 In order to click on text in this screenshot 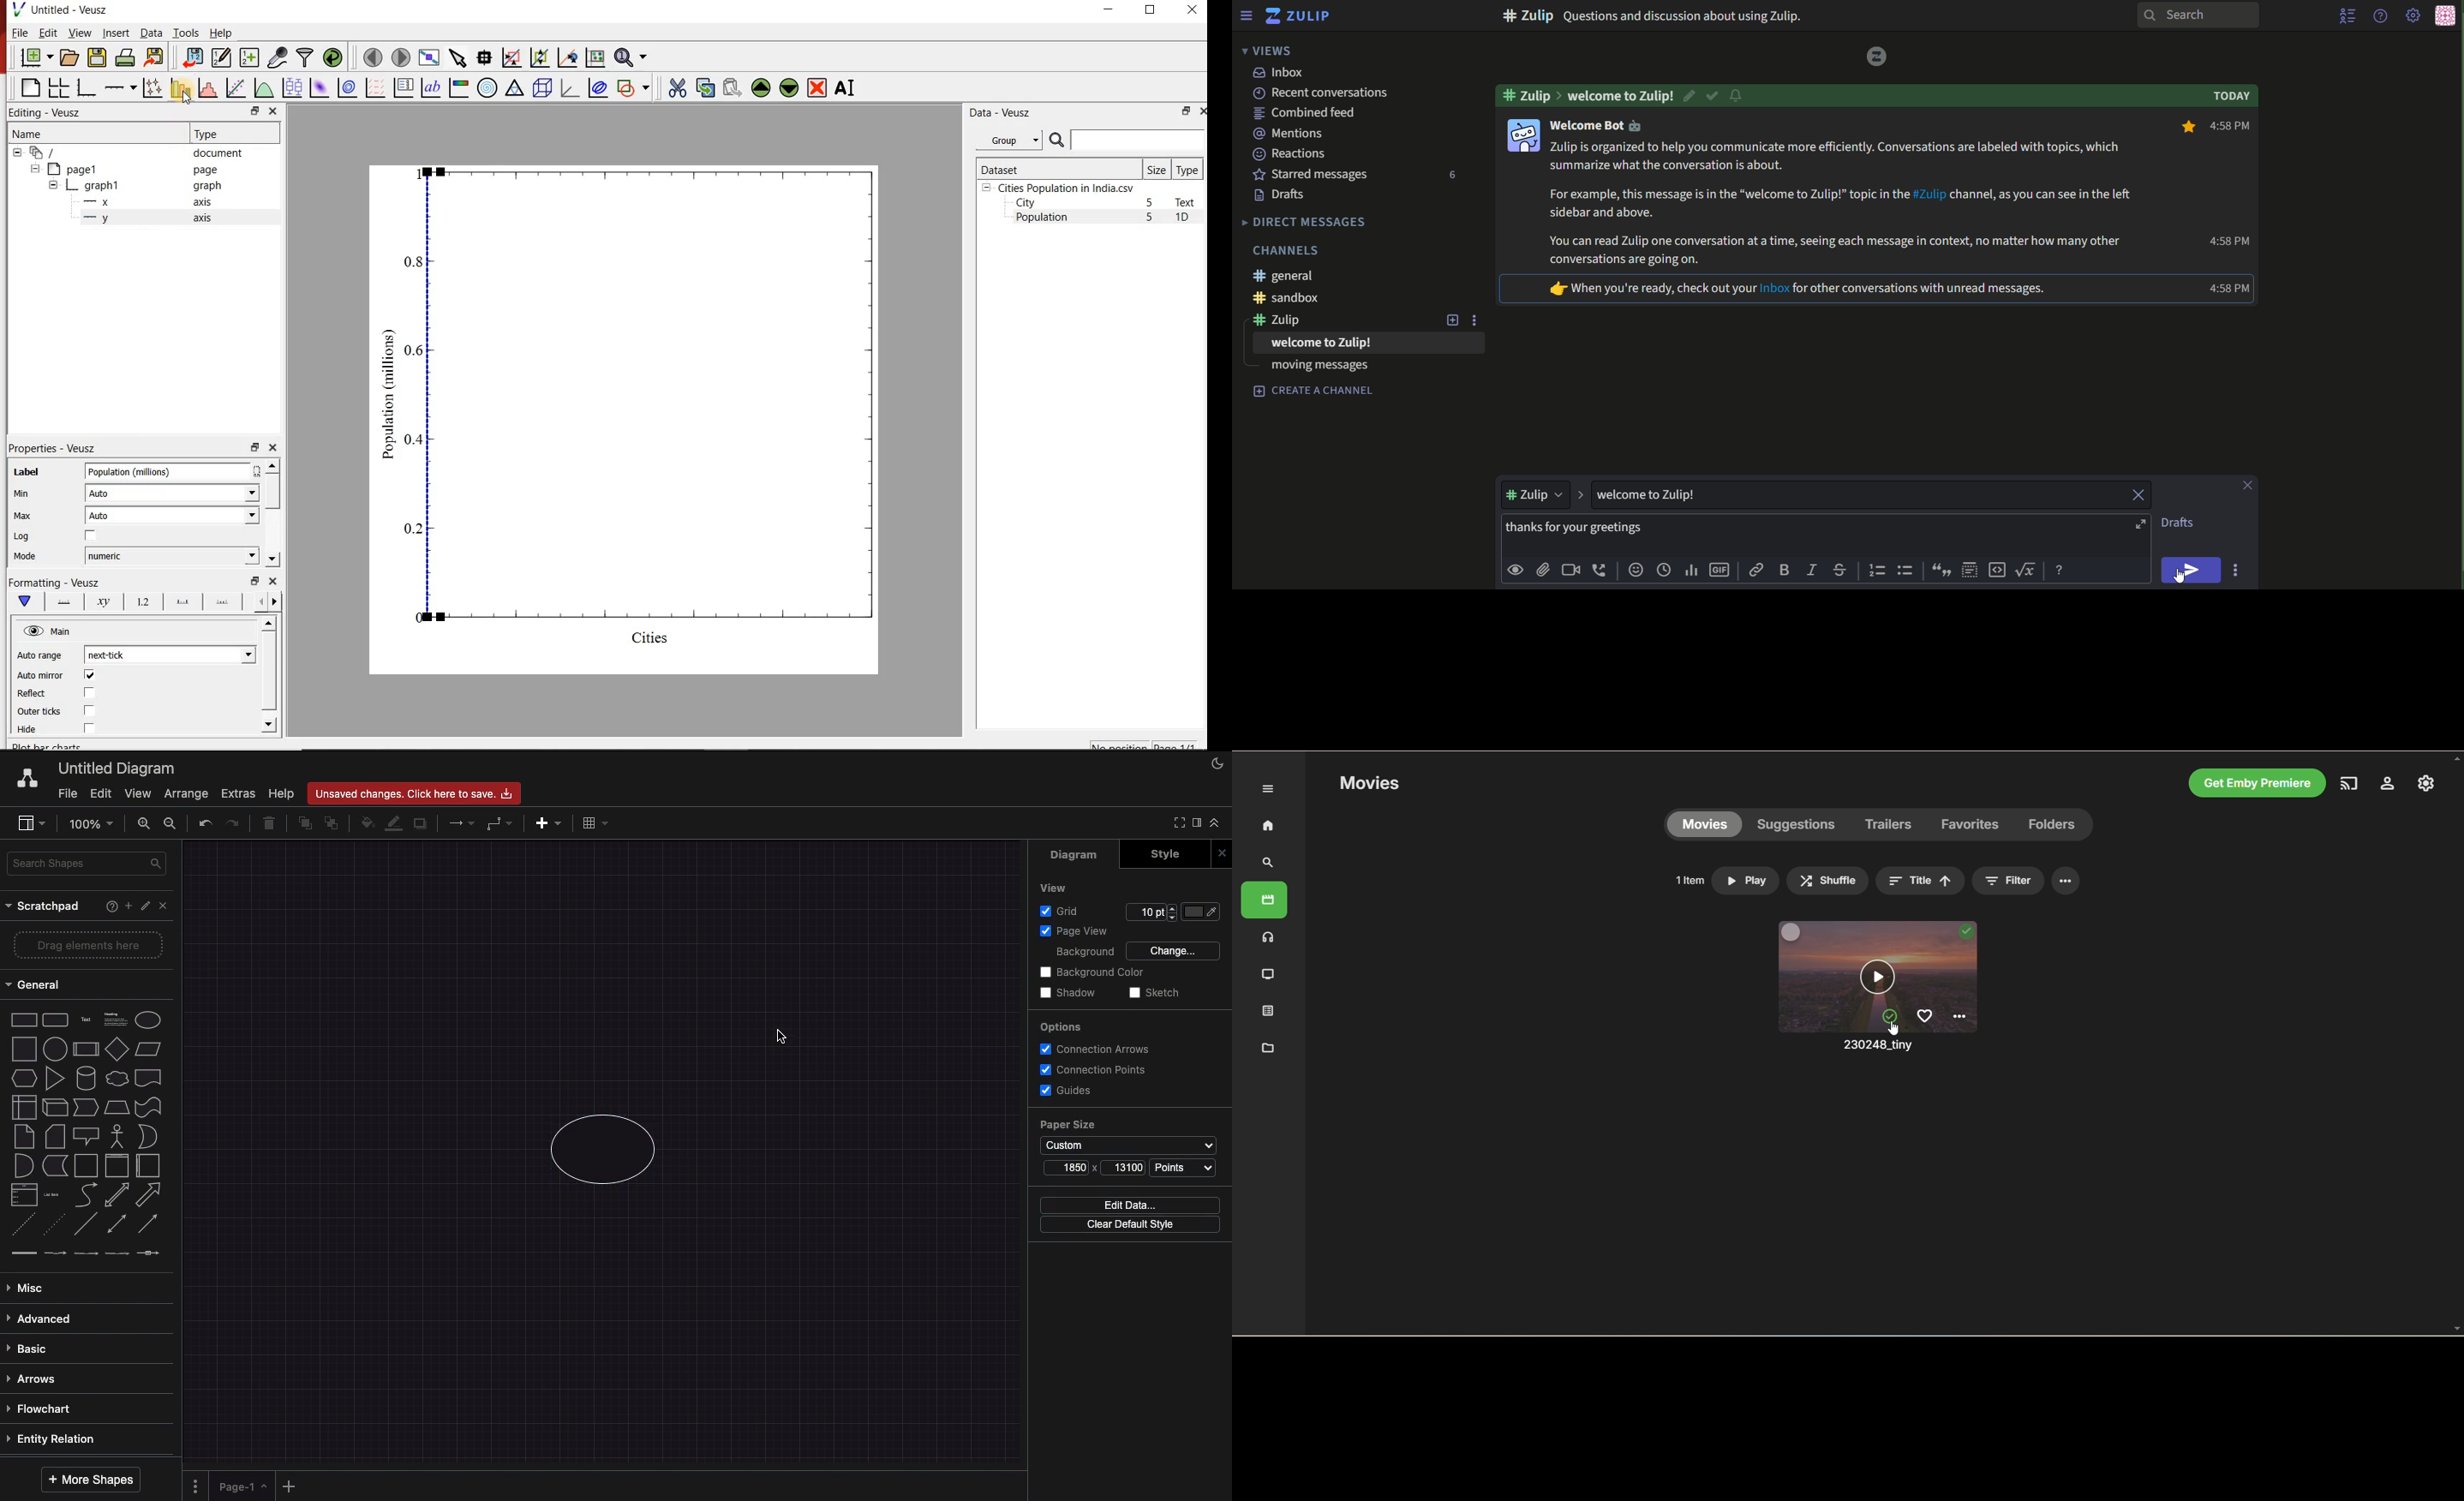, I will do `click(2234, 97)`.